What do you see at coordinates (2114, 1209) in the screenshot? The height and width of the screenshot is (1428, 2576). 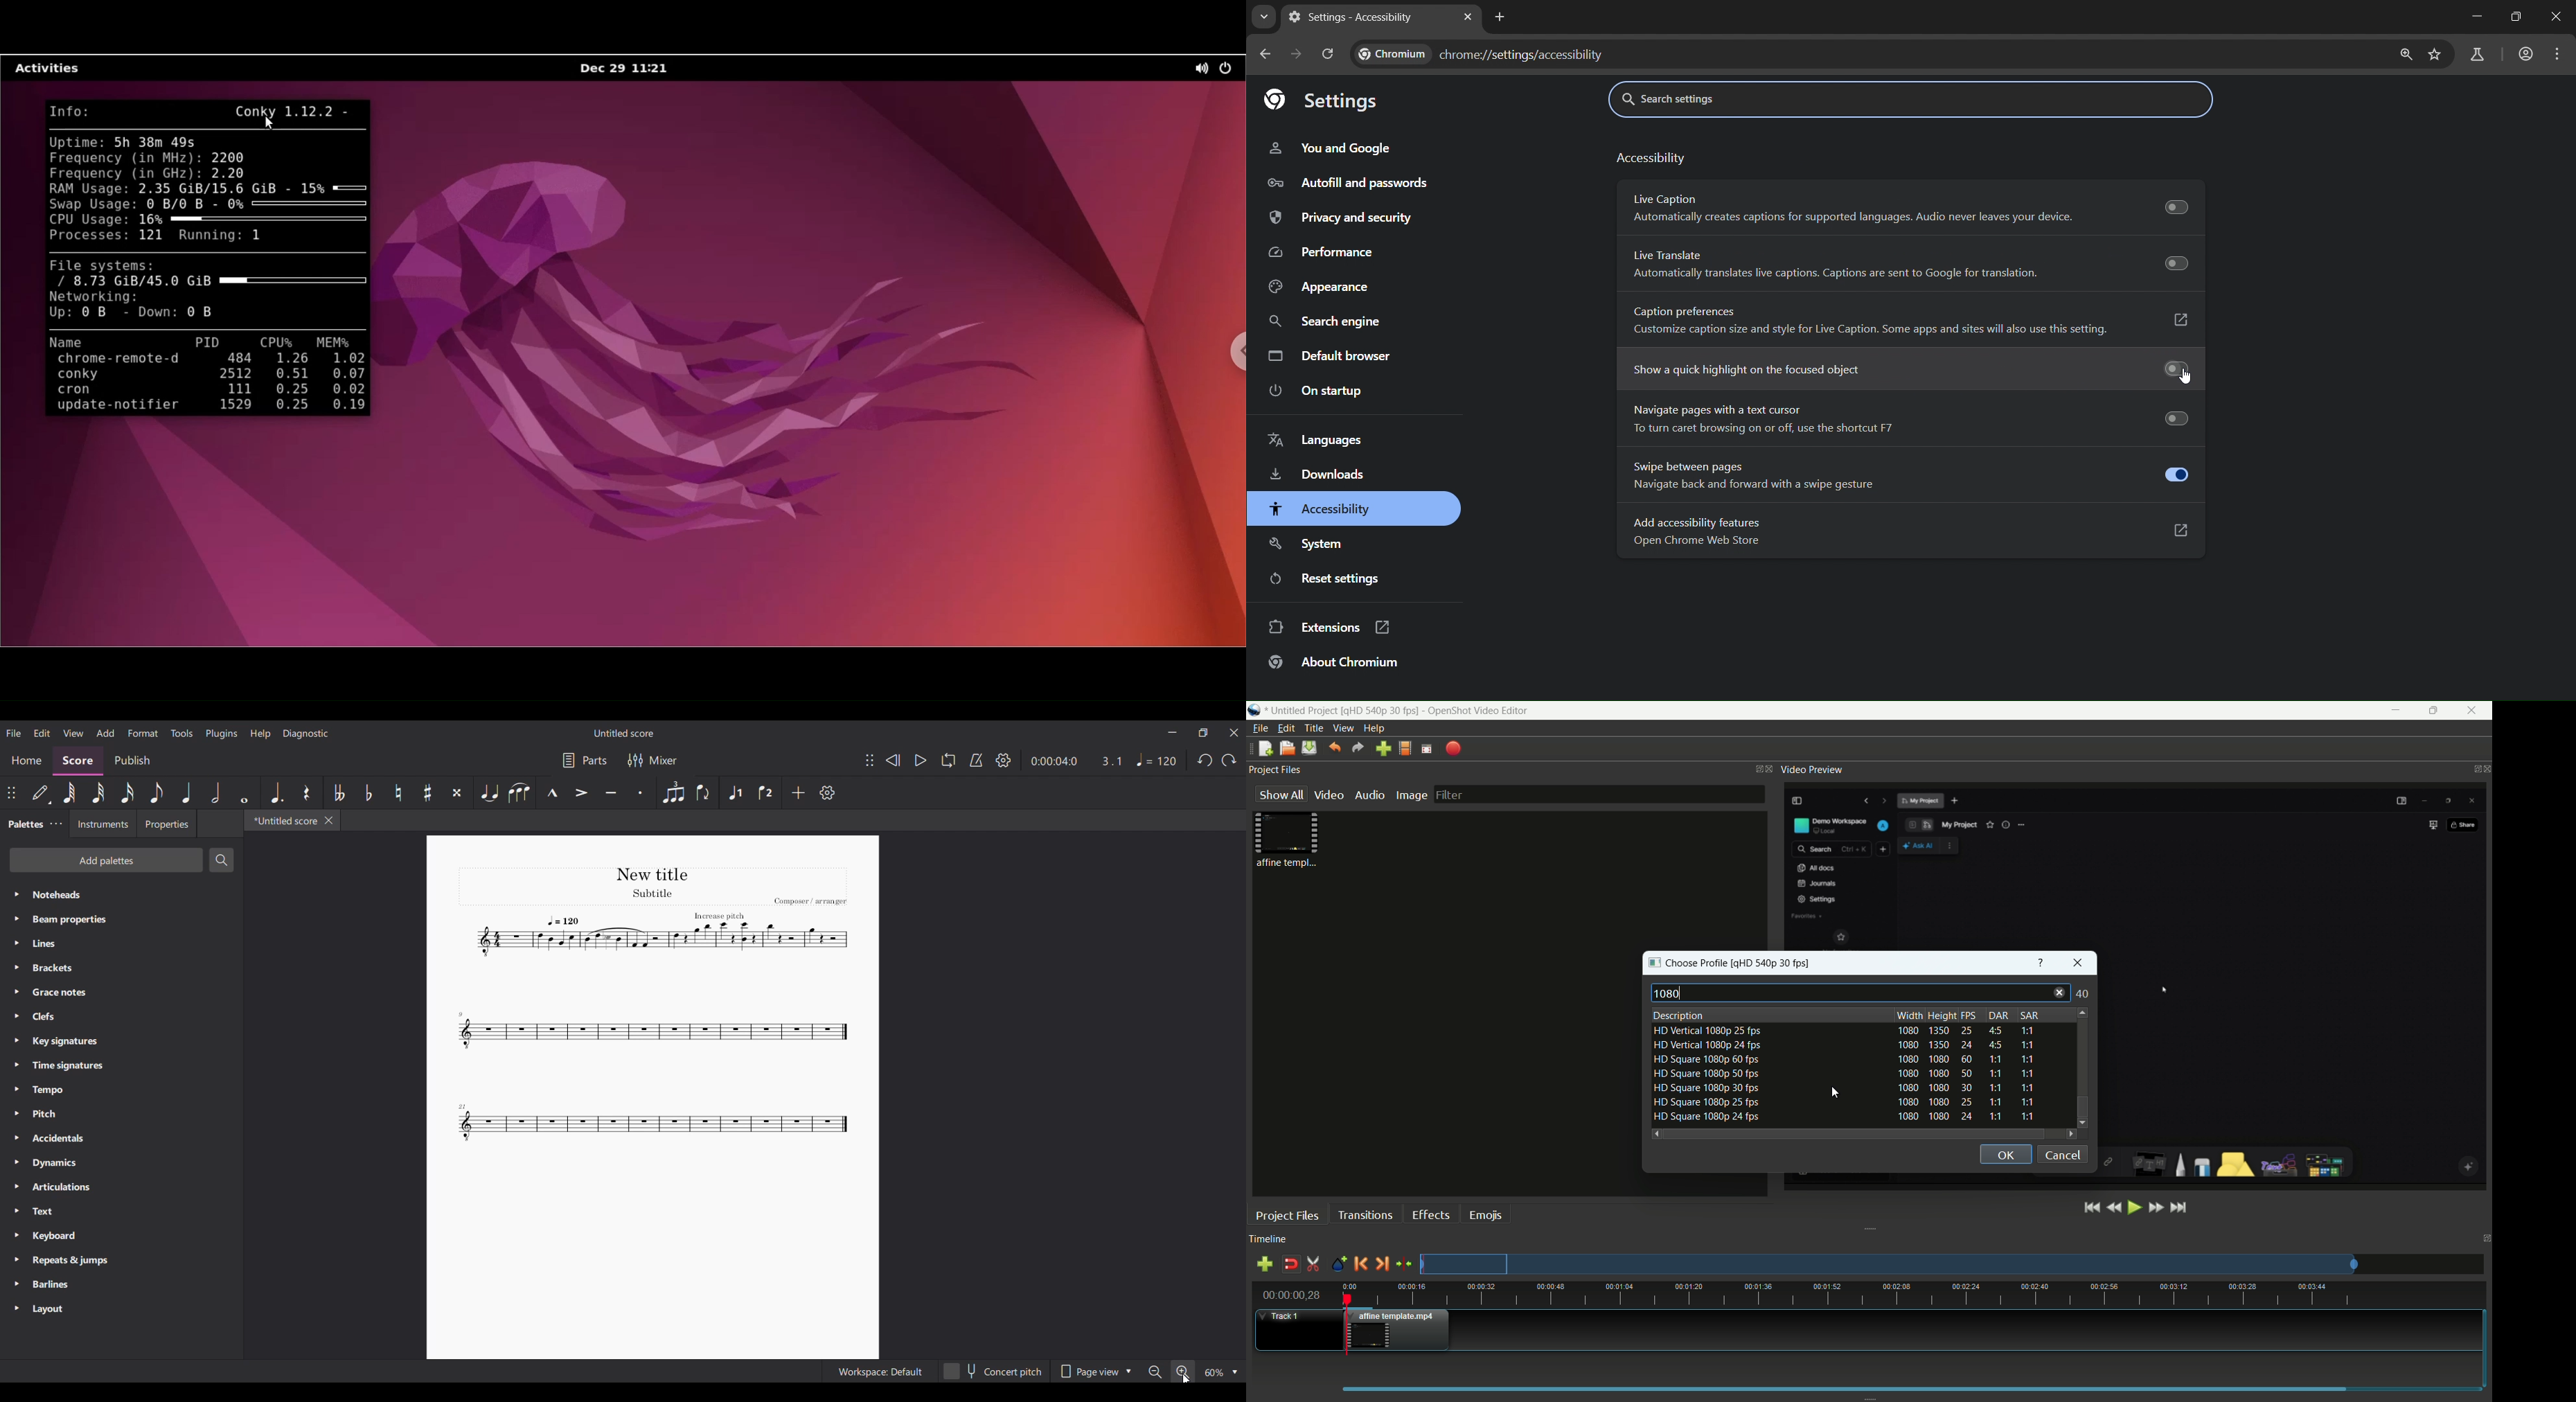 I see `rewind` at bounding box center [2114, 1209].